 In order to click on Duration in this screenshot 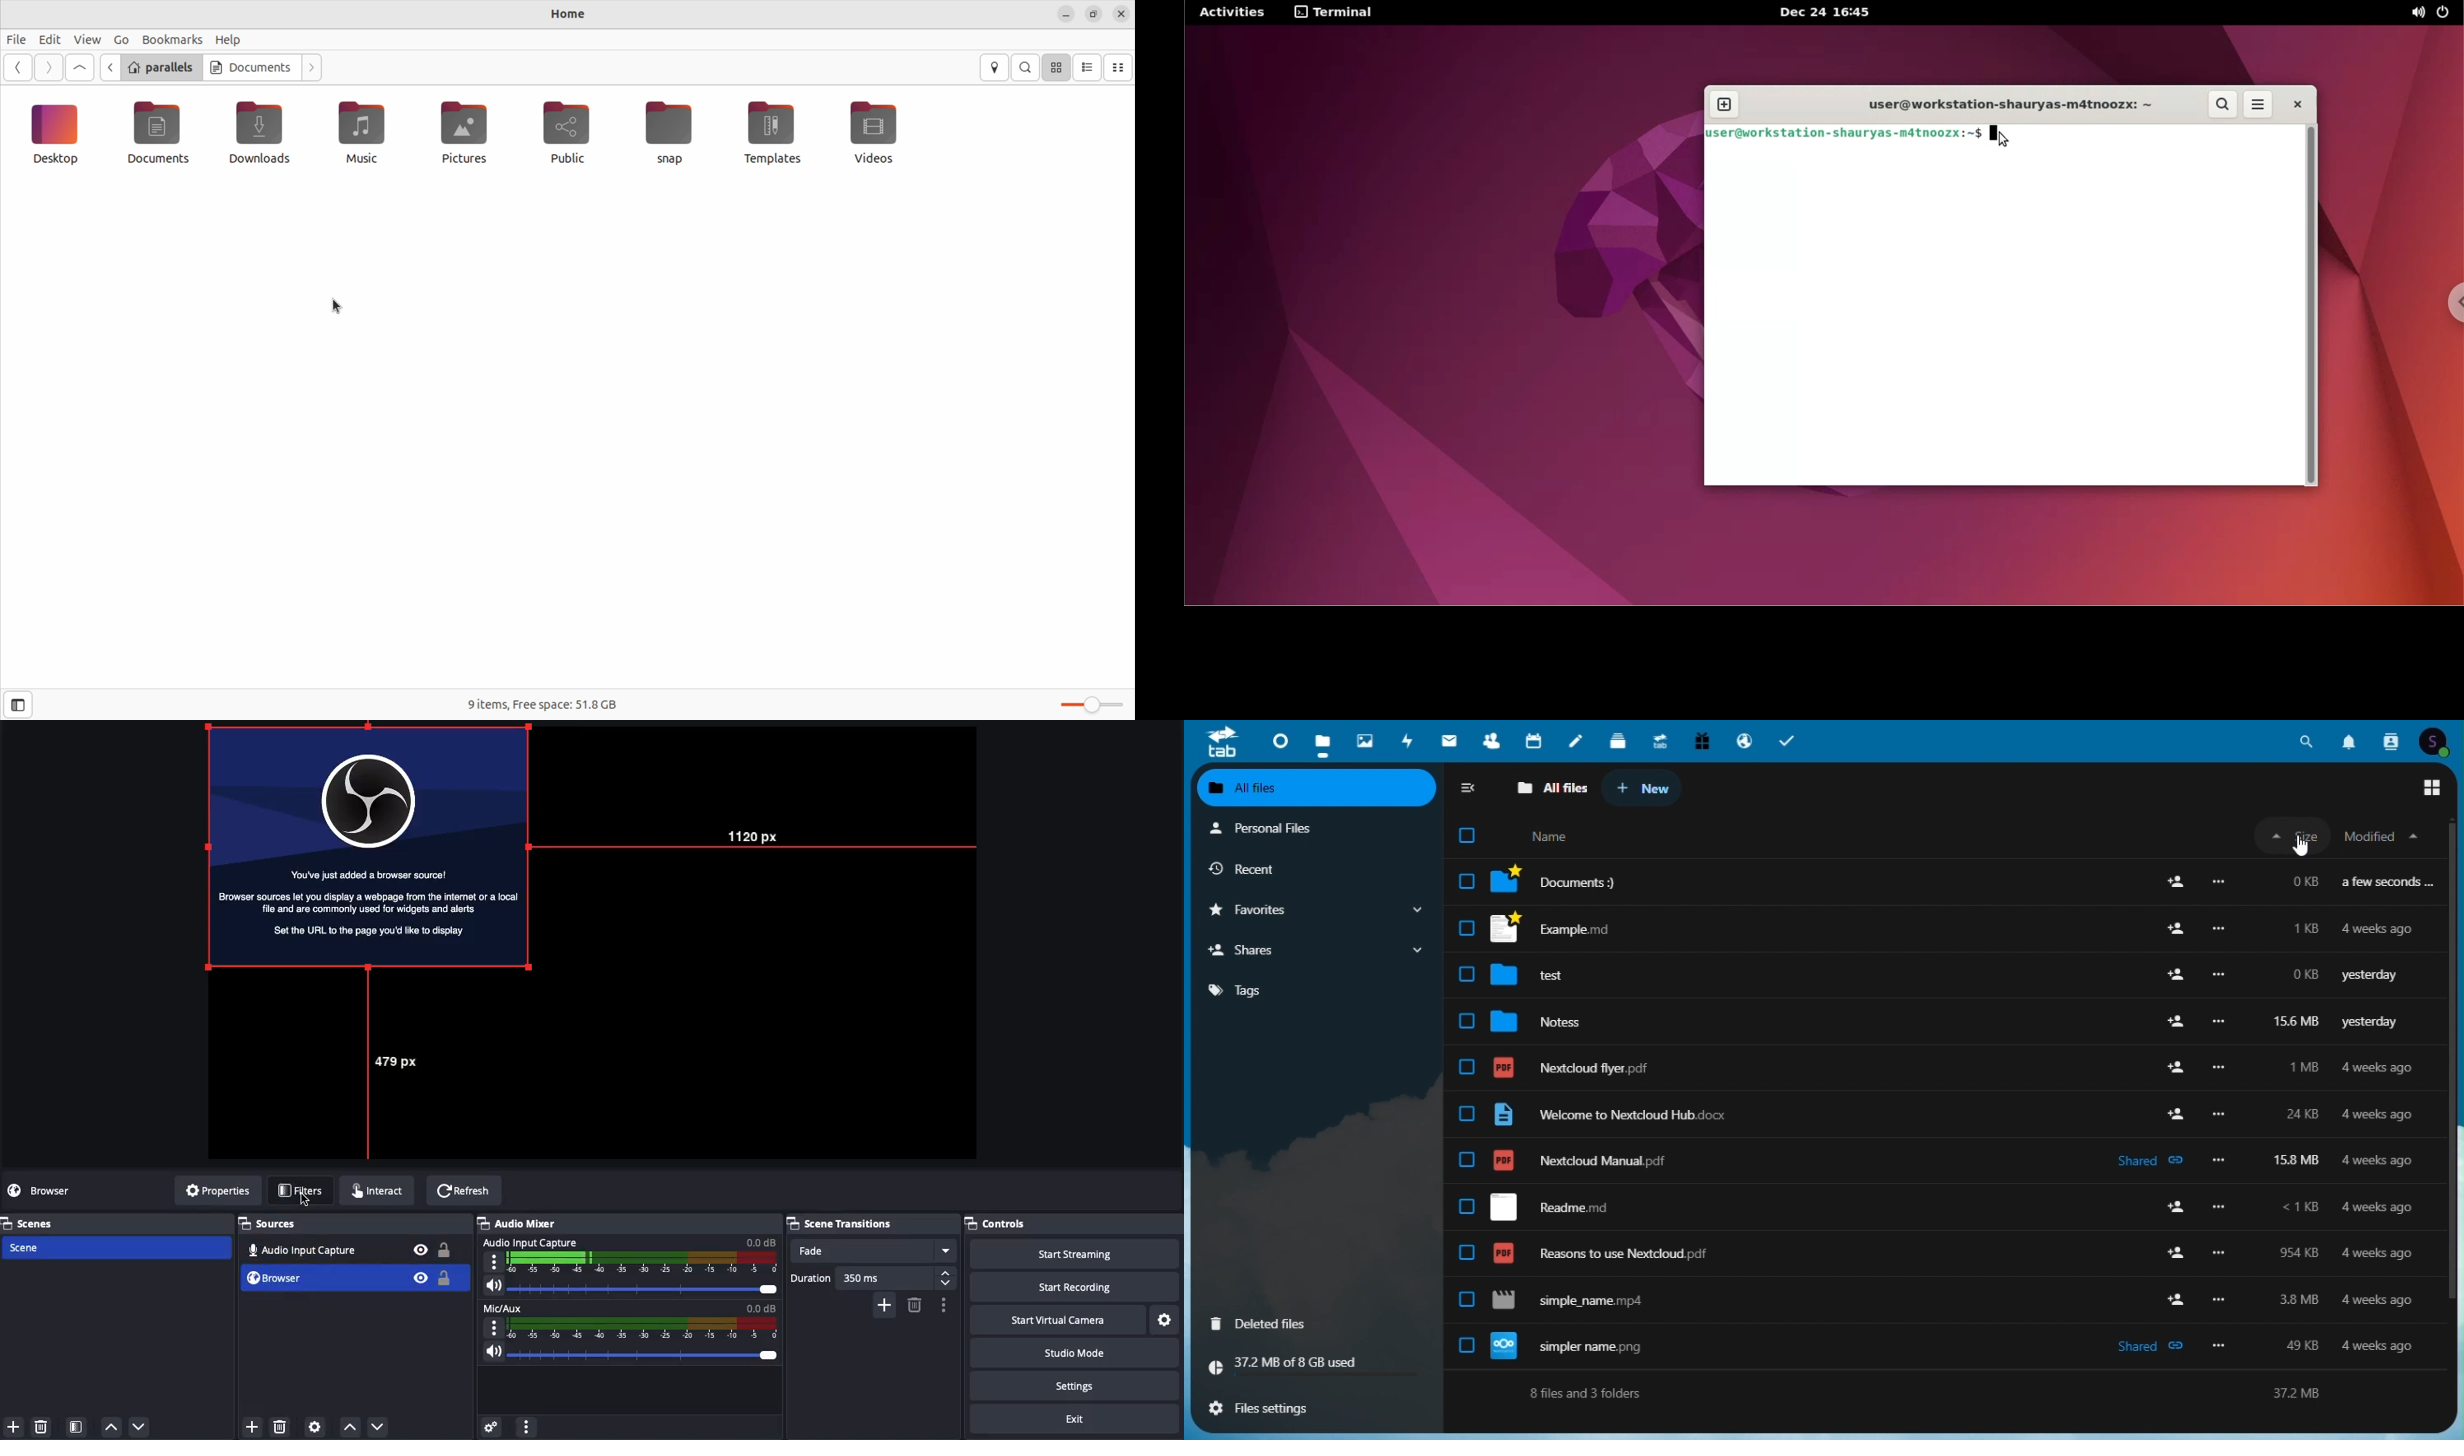, I will do `click(873, 1278)`.